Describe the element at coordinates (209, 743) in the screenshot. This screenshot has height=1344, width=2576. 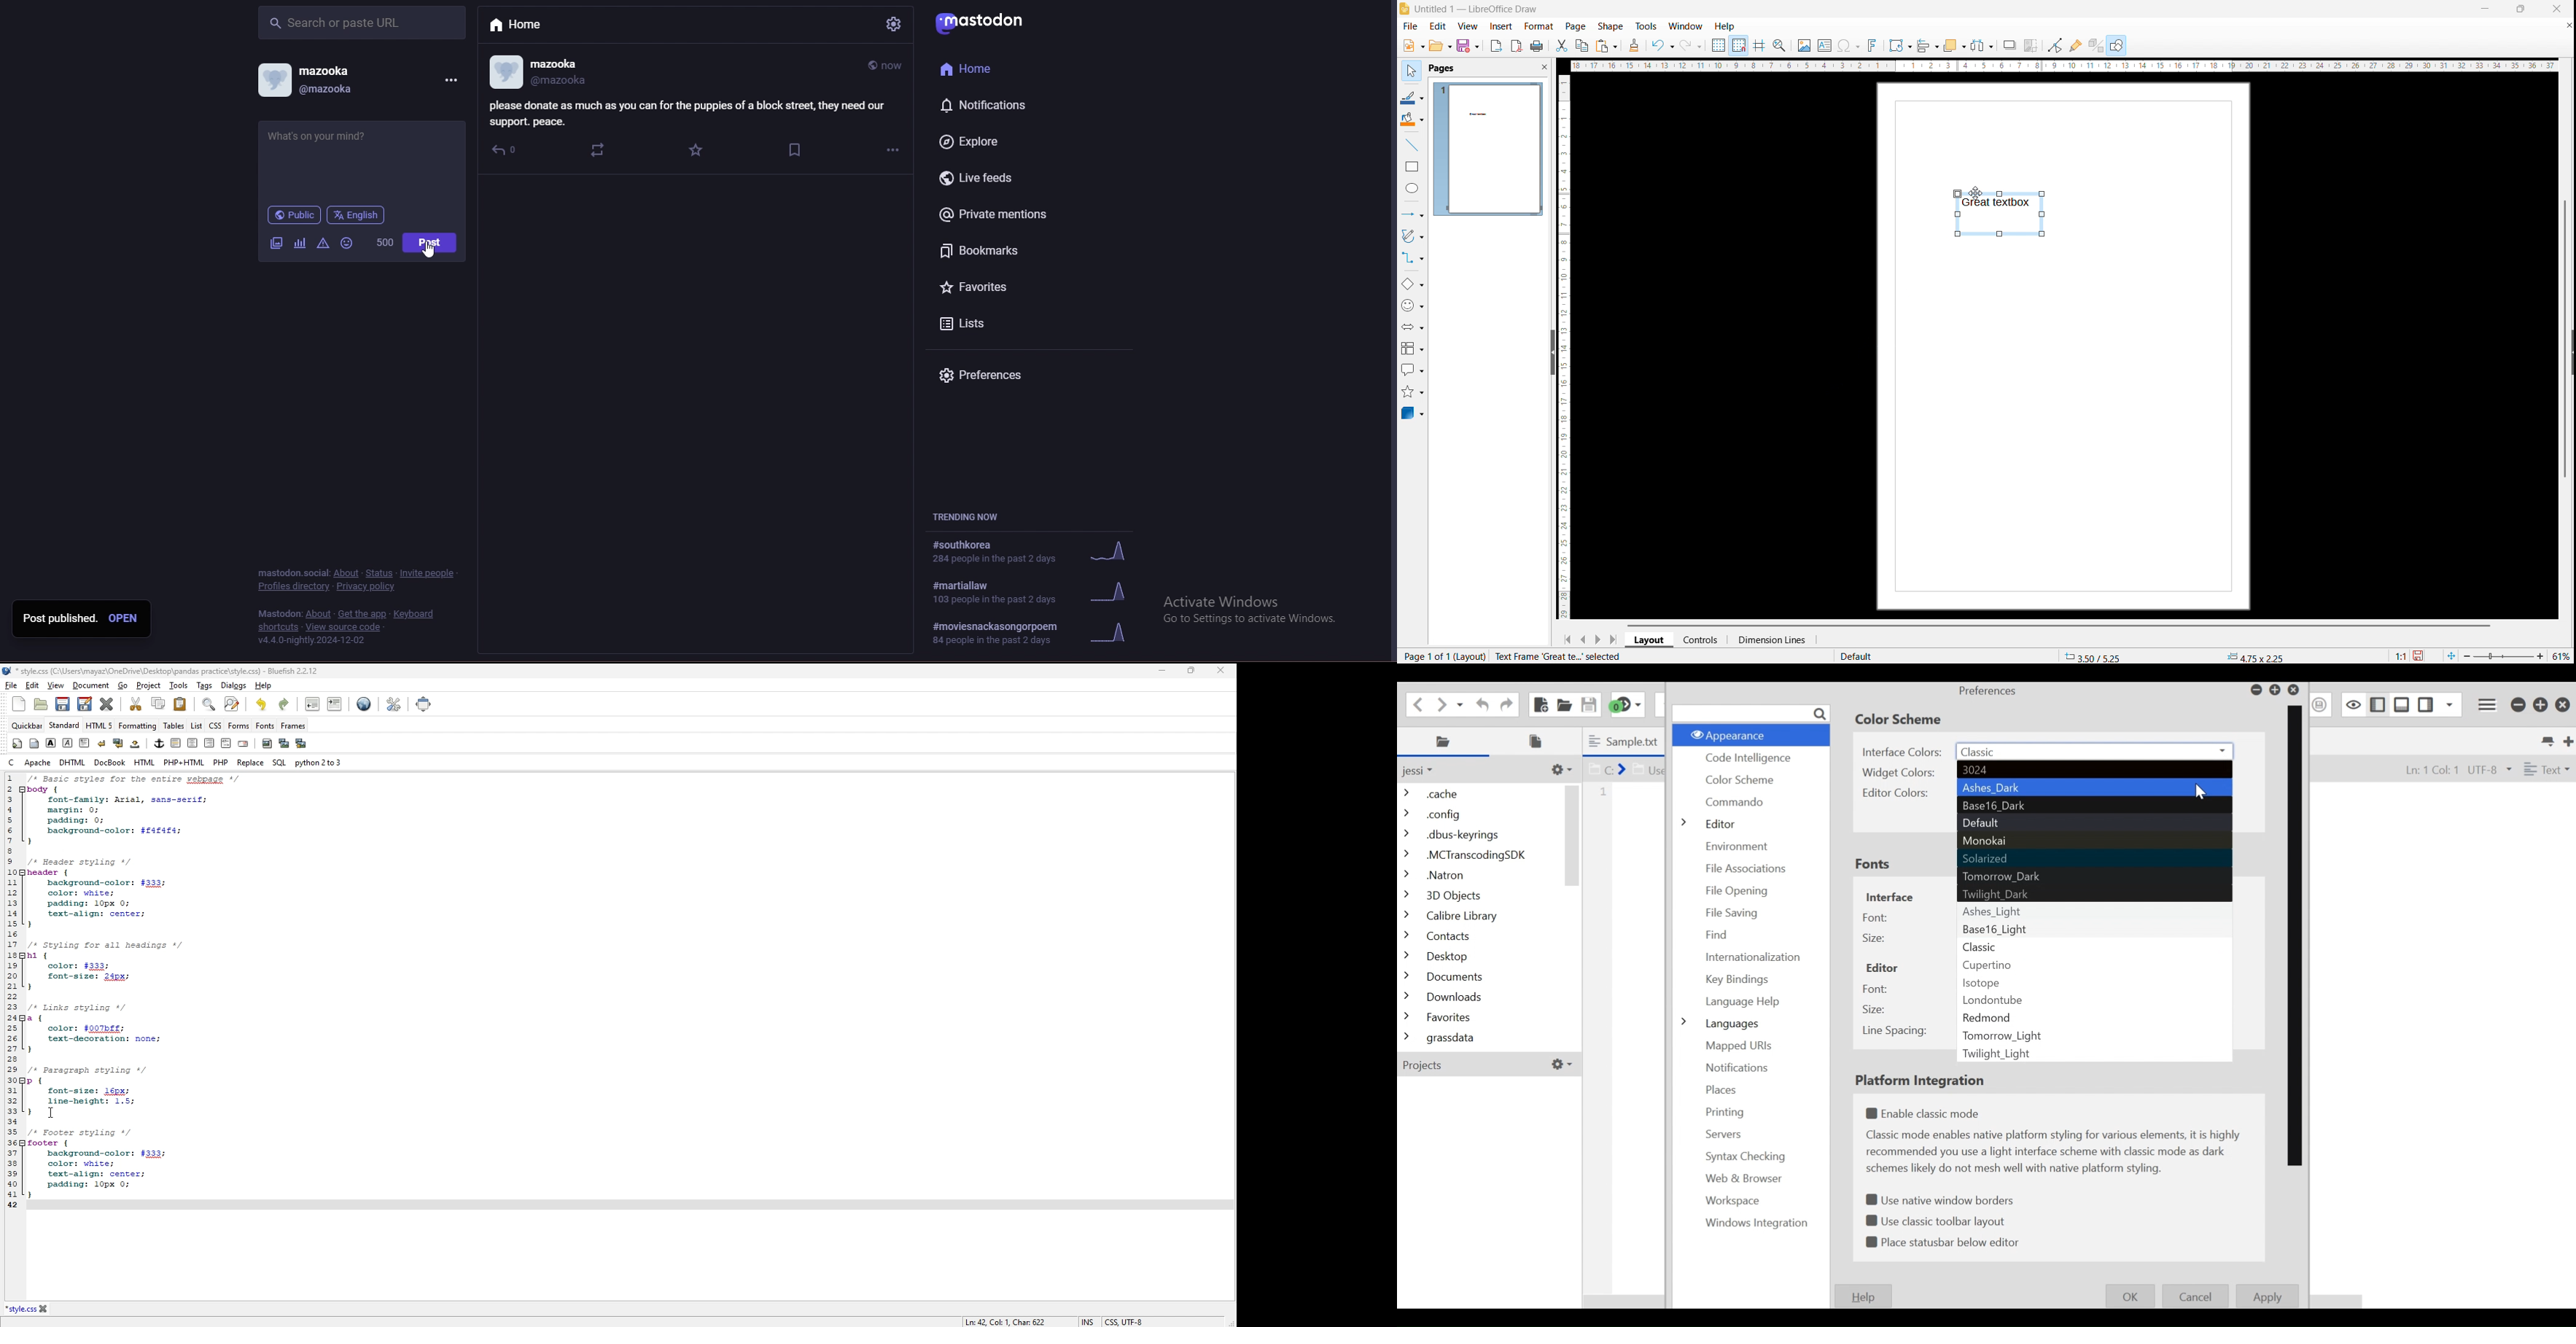
I see `right justify` at that location.